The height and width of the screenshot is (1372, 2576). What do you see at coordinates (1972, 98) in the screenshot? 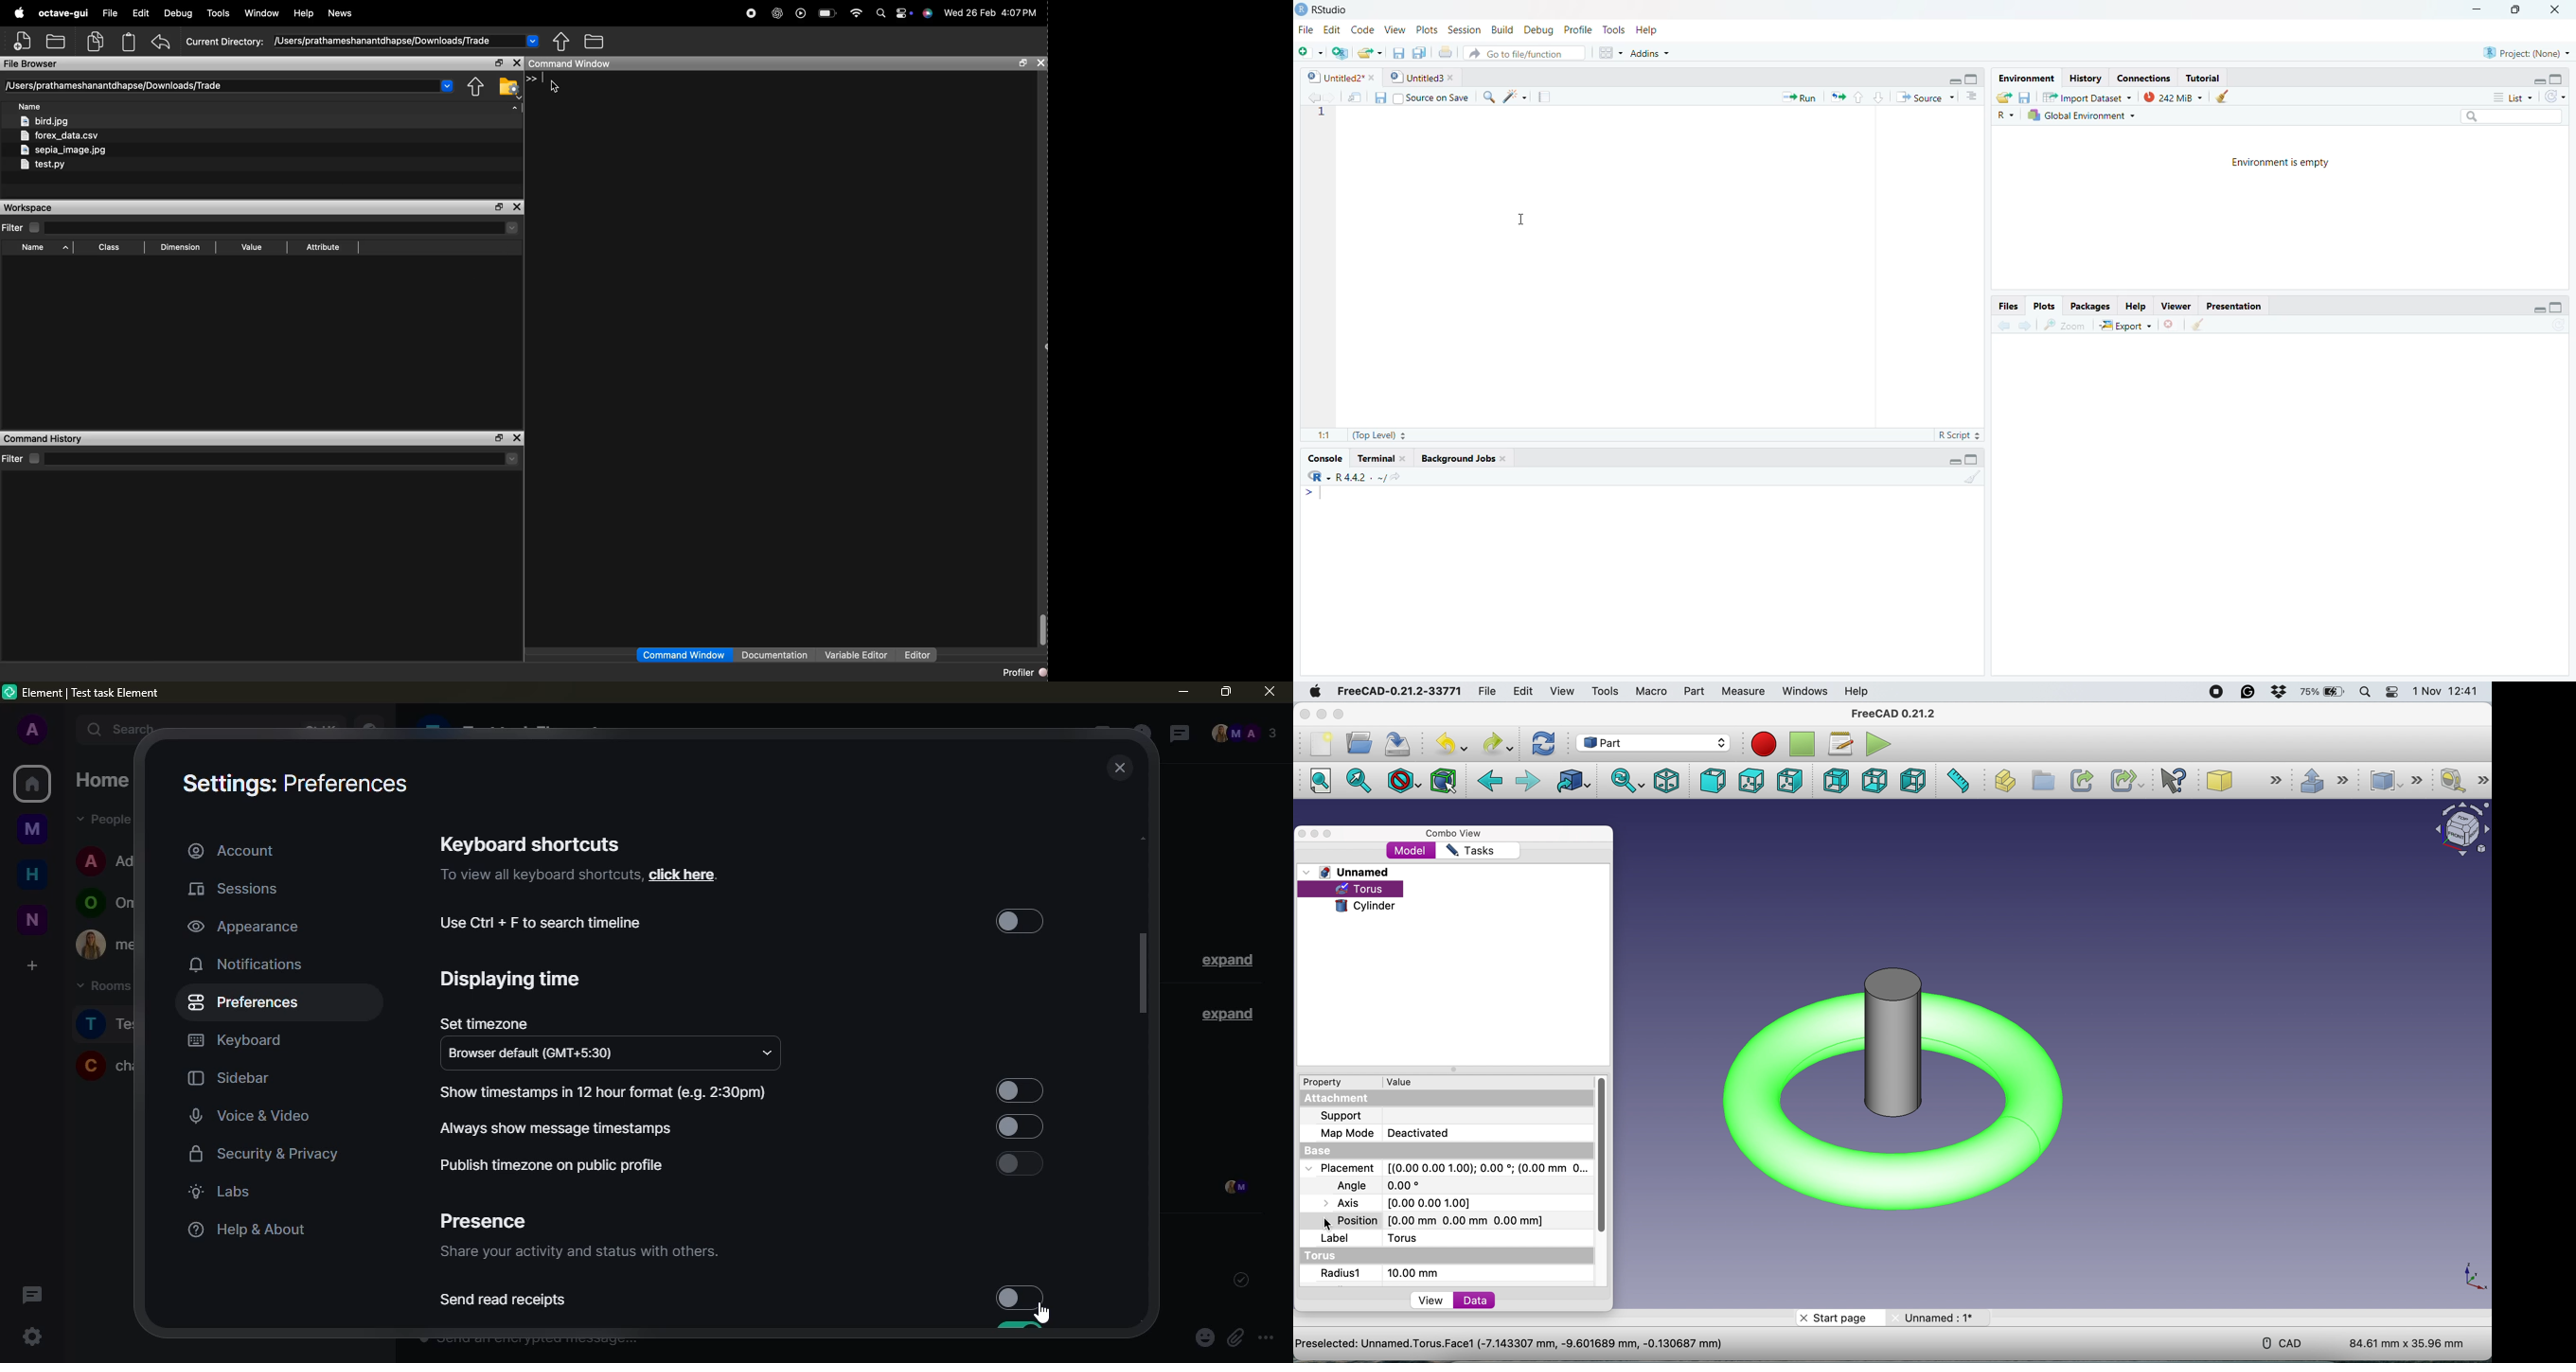
I see `Document outline` at bounding box center [1972, 98].